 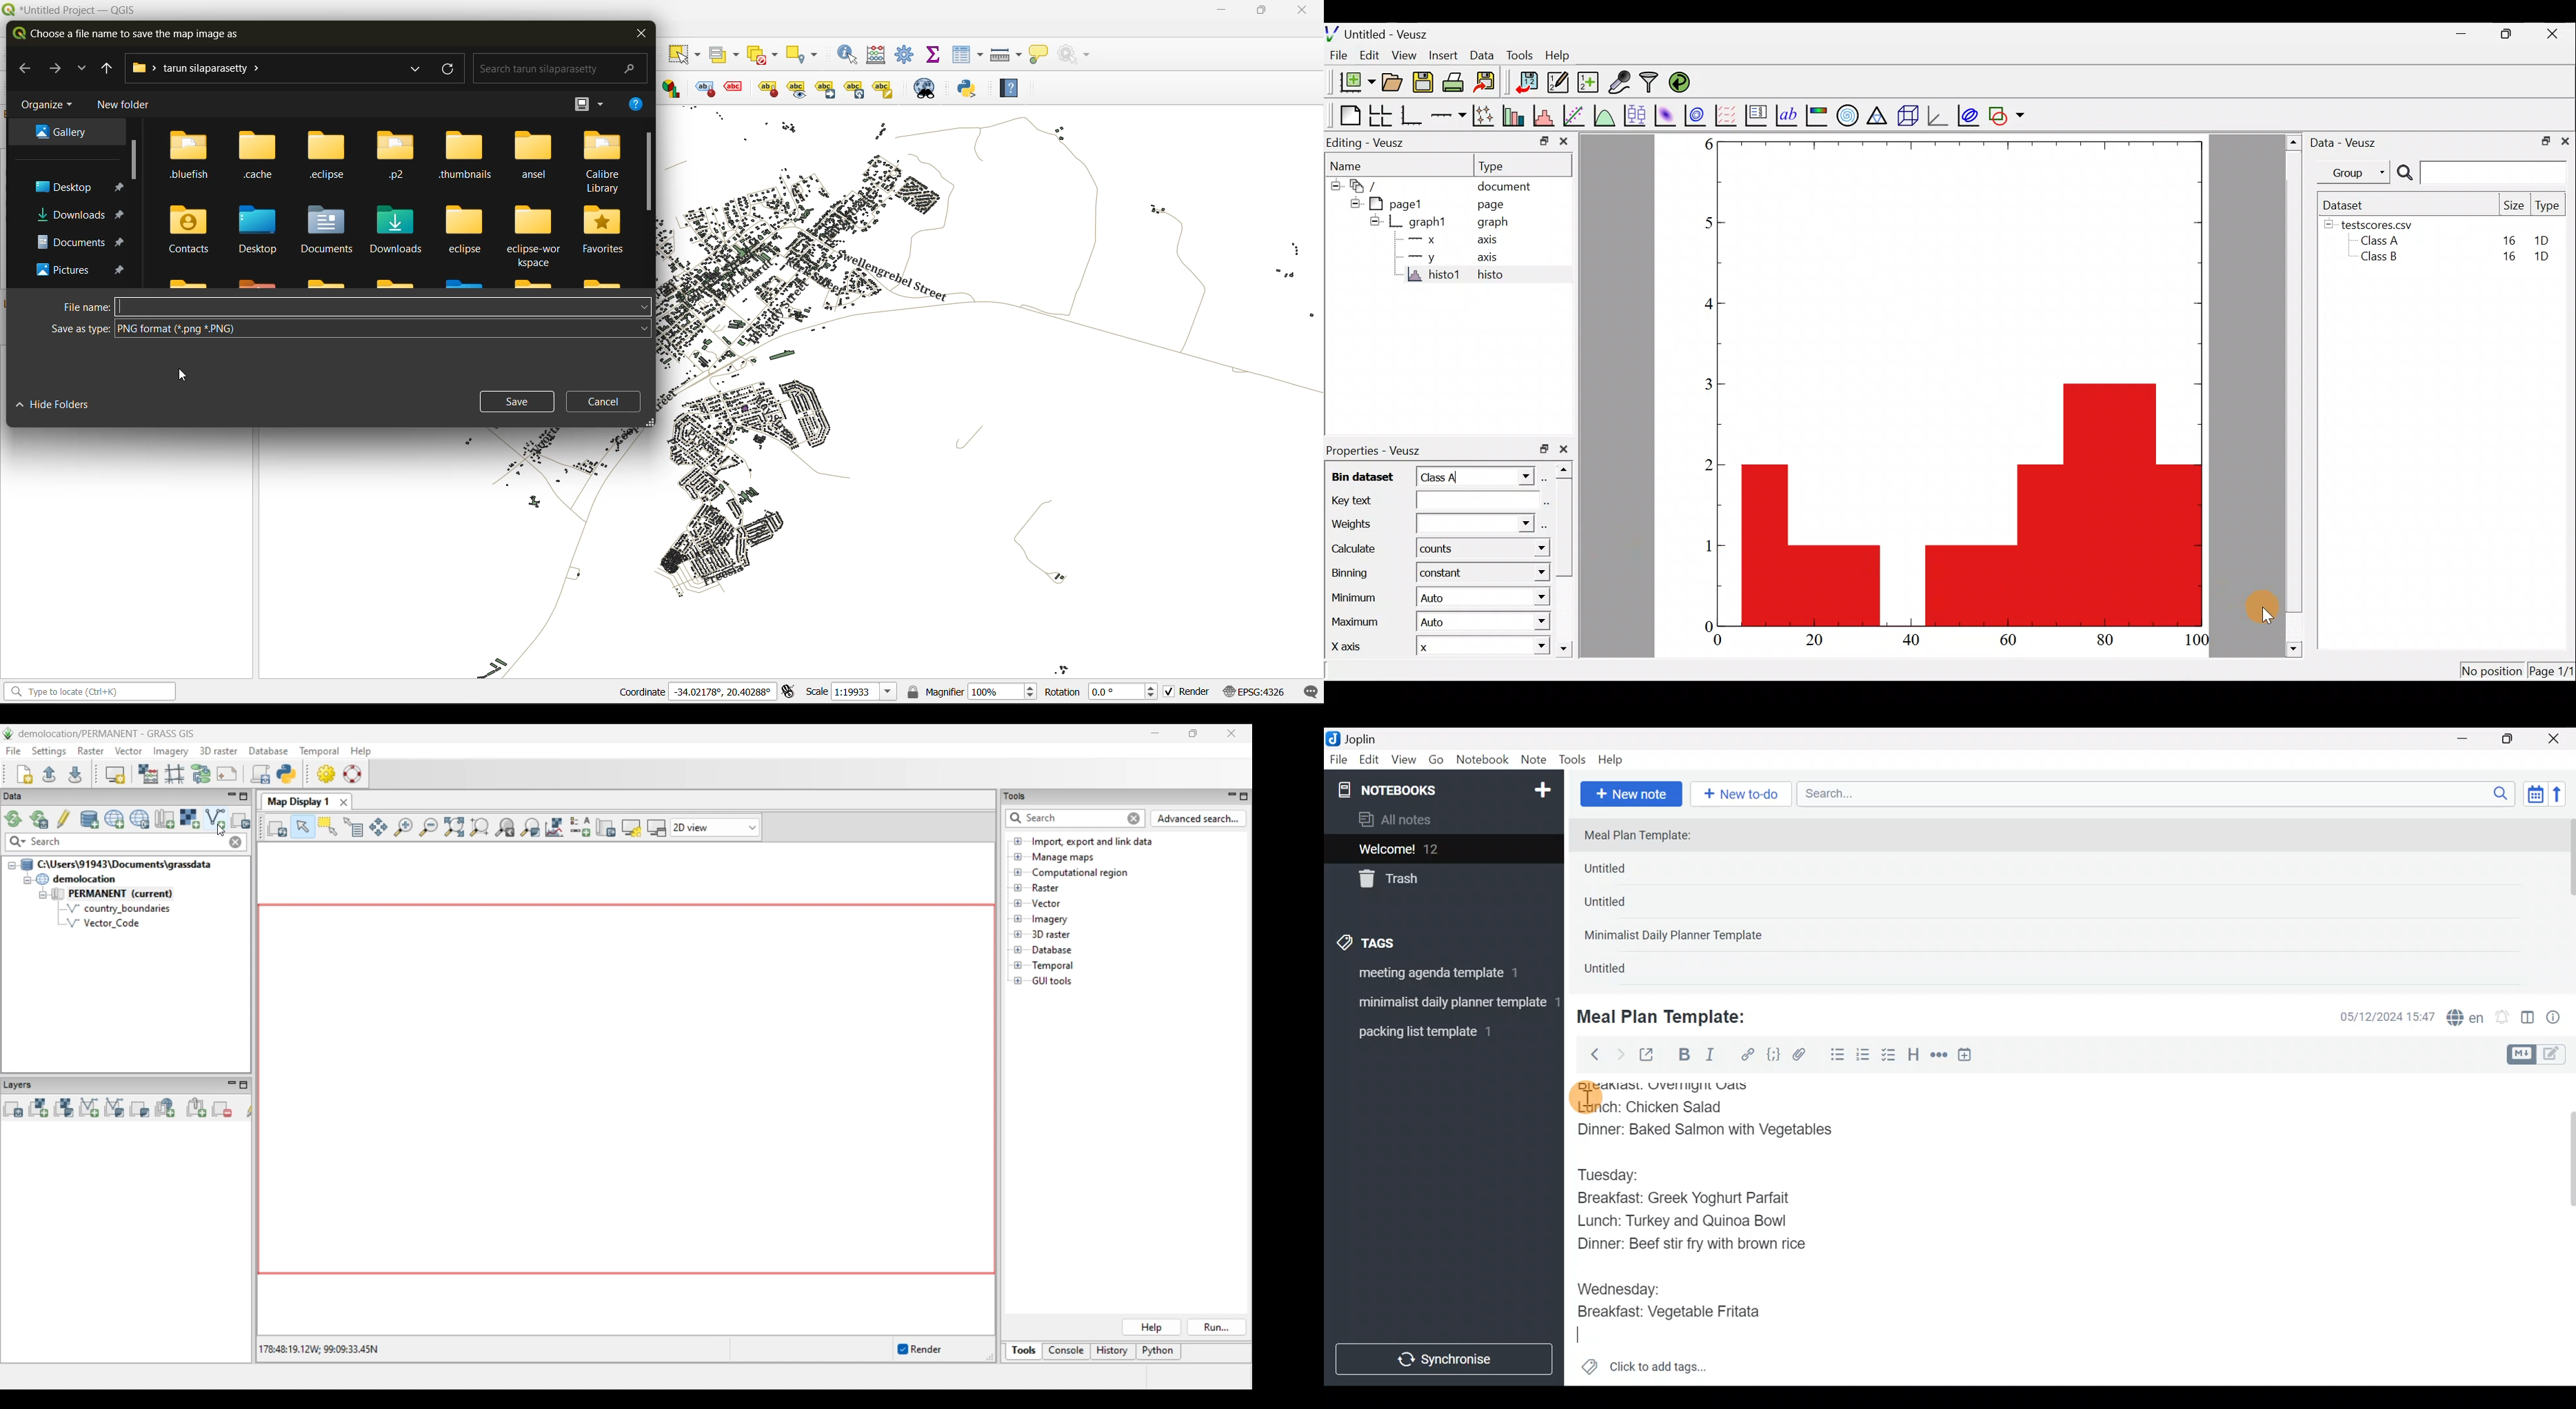 What do you see at coordinates (2256, 609) in the screenshot?
I see `Cursor` at bounding box center [2256, 609].